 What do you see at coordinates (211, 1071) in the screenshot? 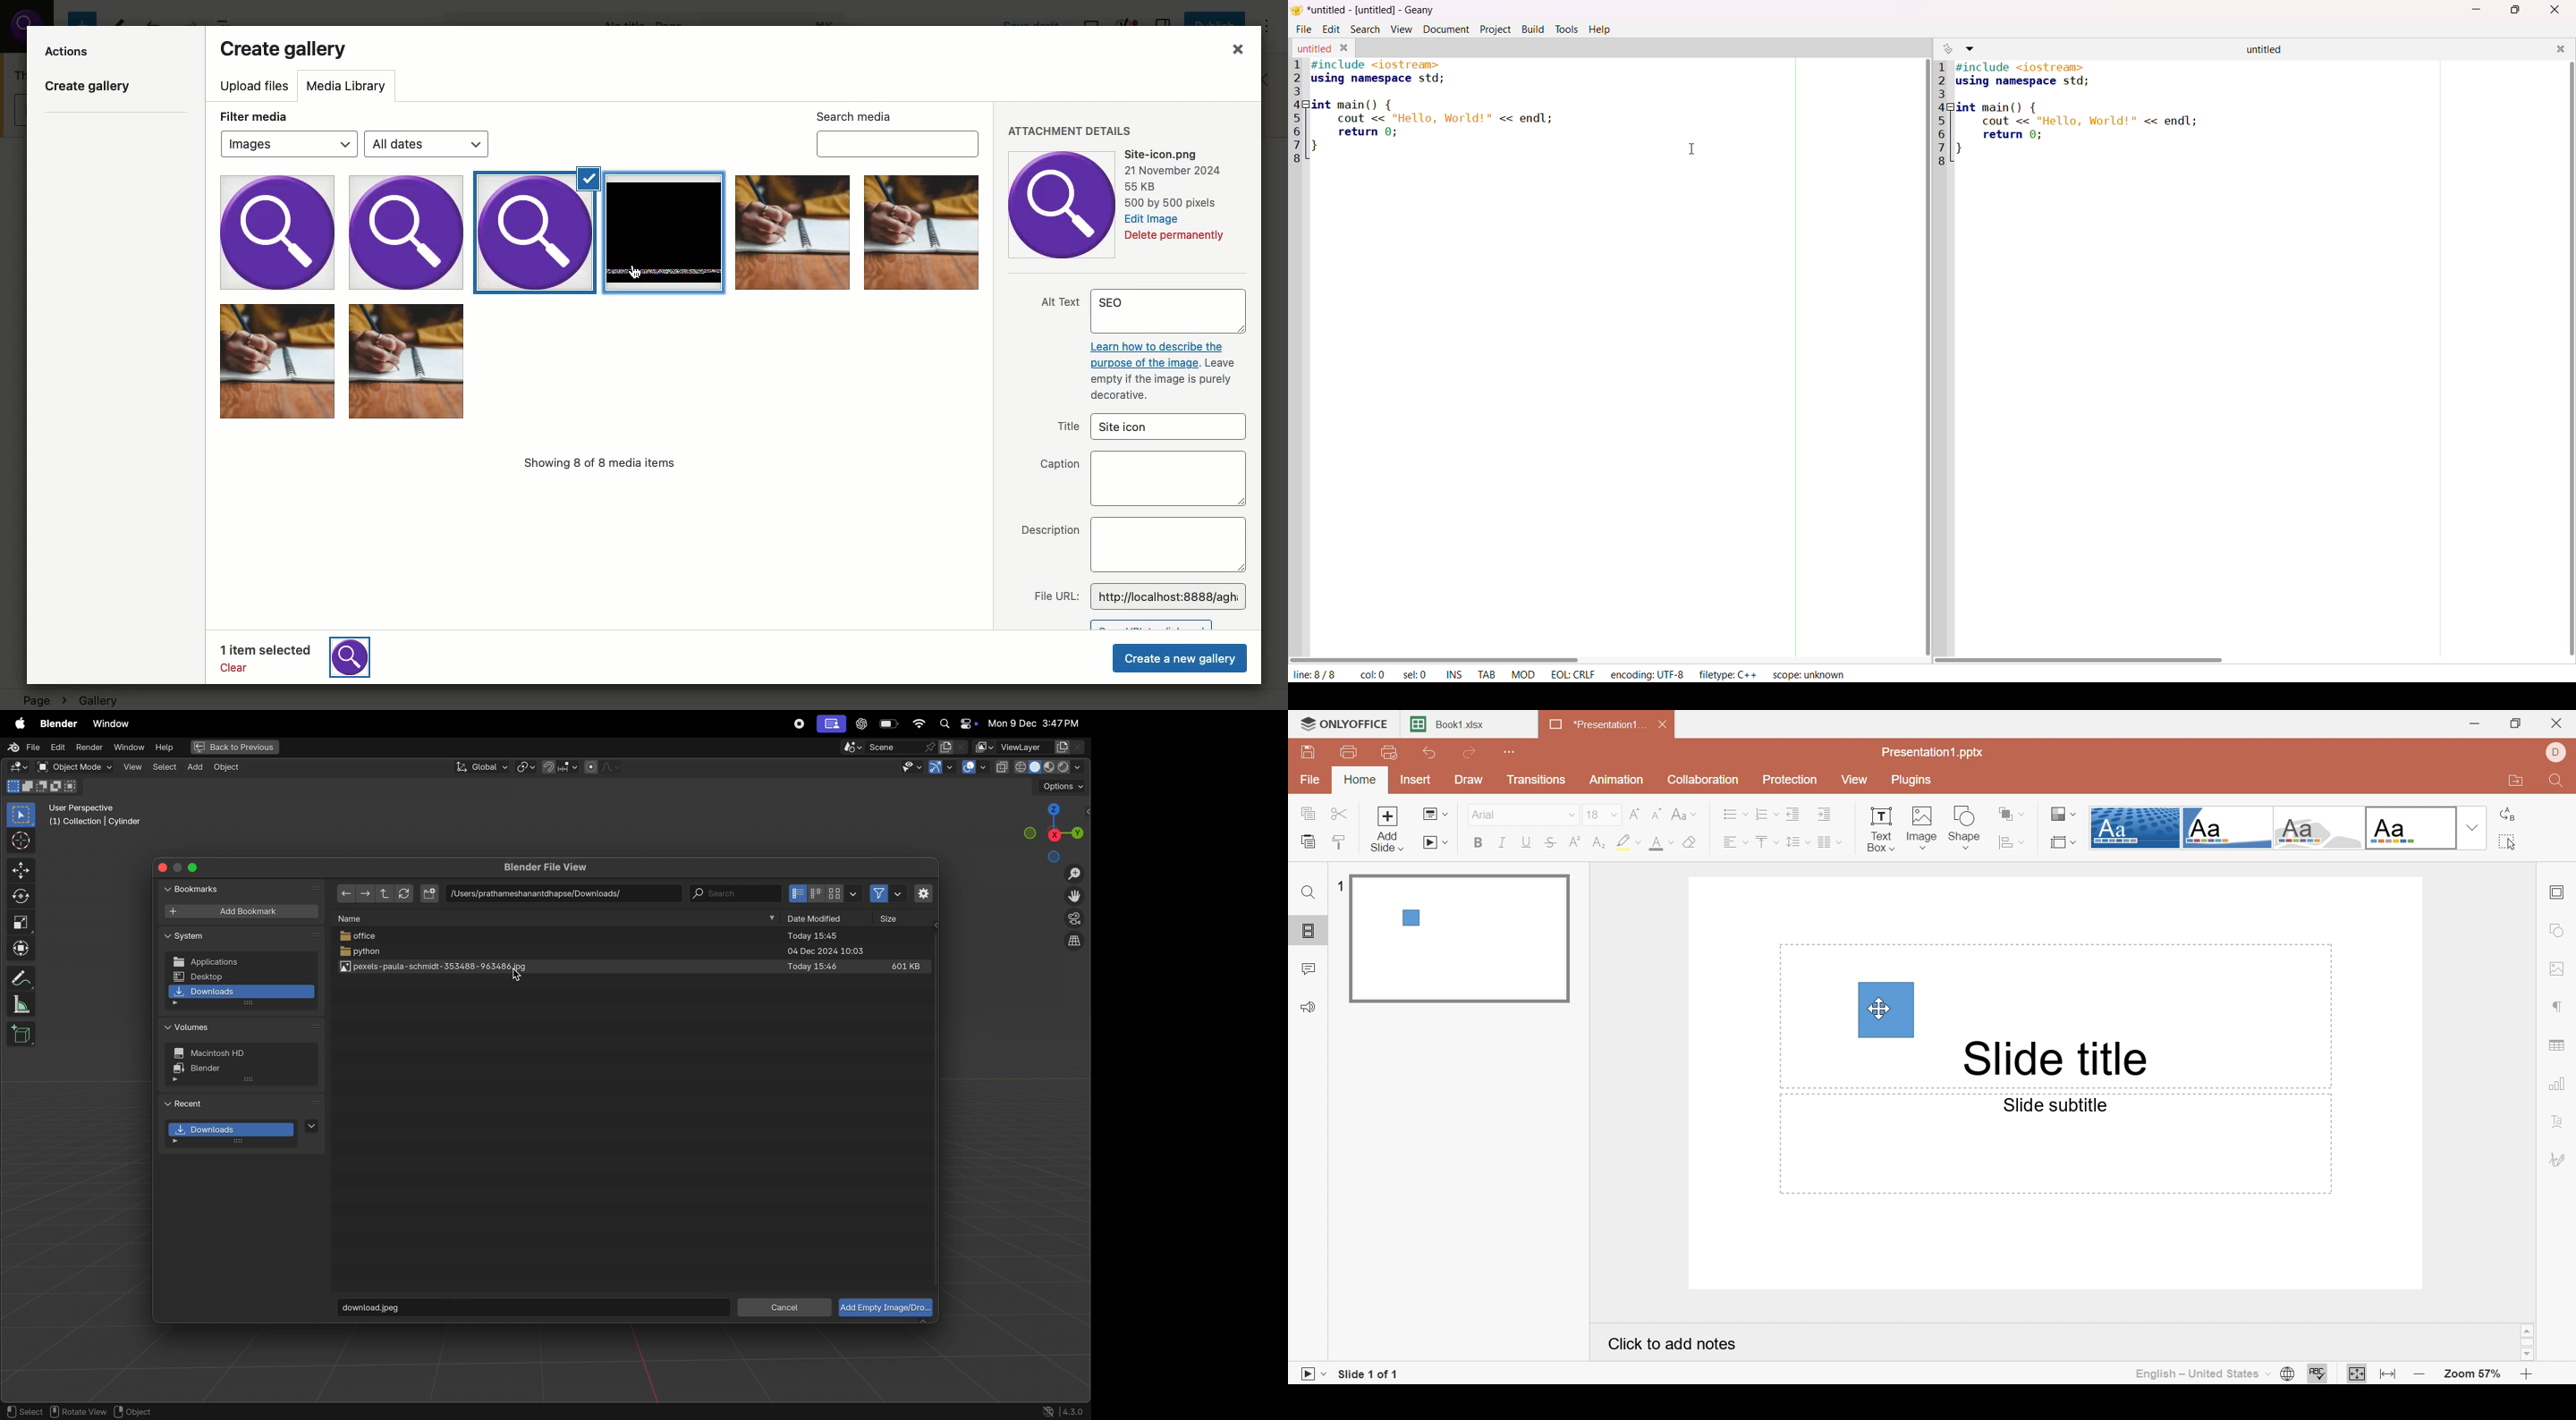
I see `blender` at bounding box center [211, 1071].